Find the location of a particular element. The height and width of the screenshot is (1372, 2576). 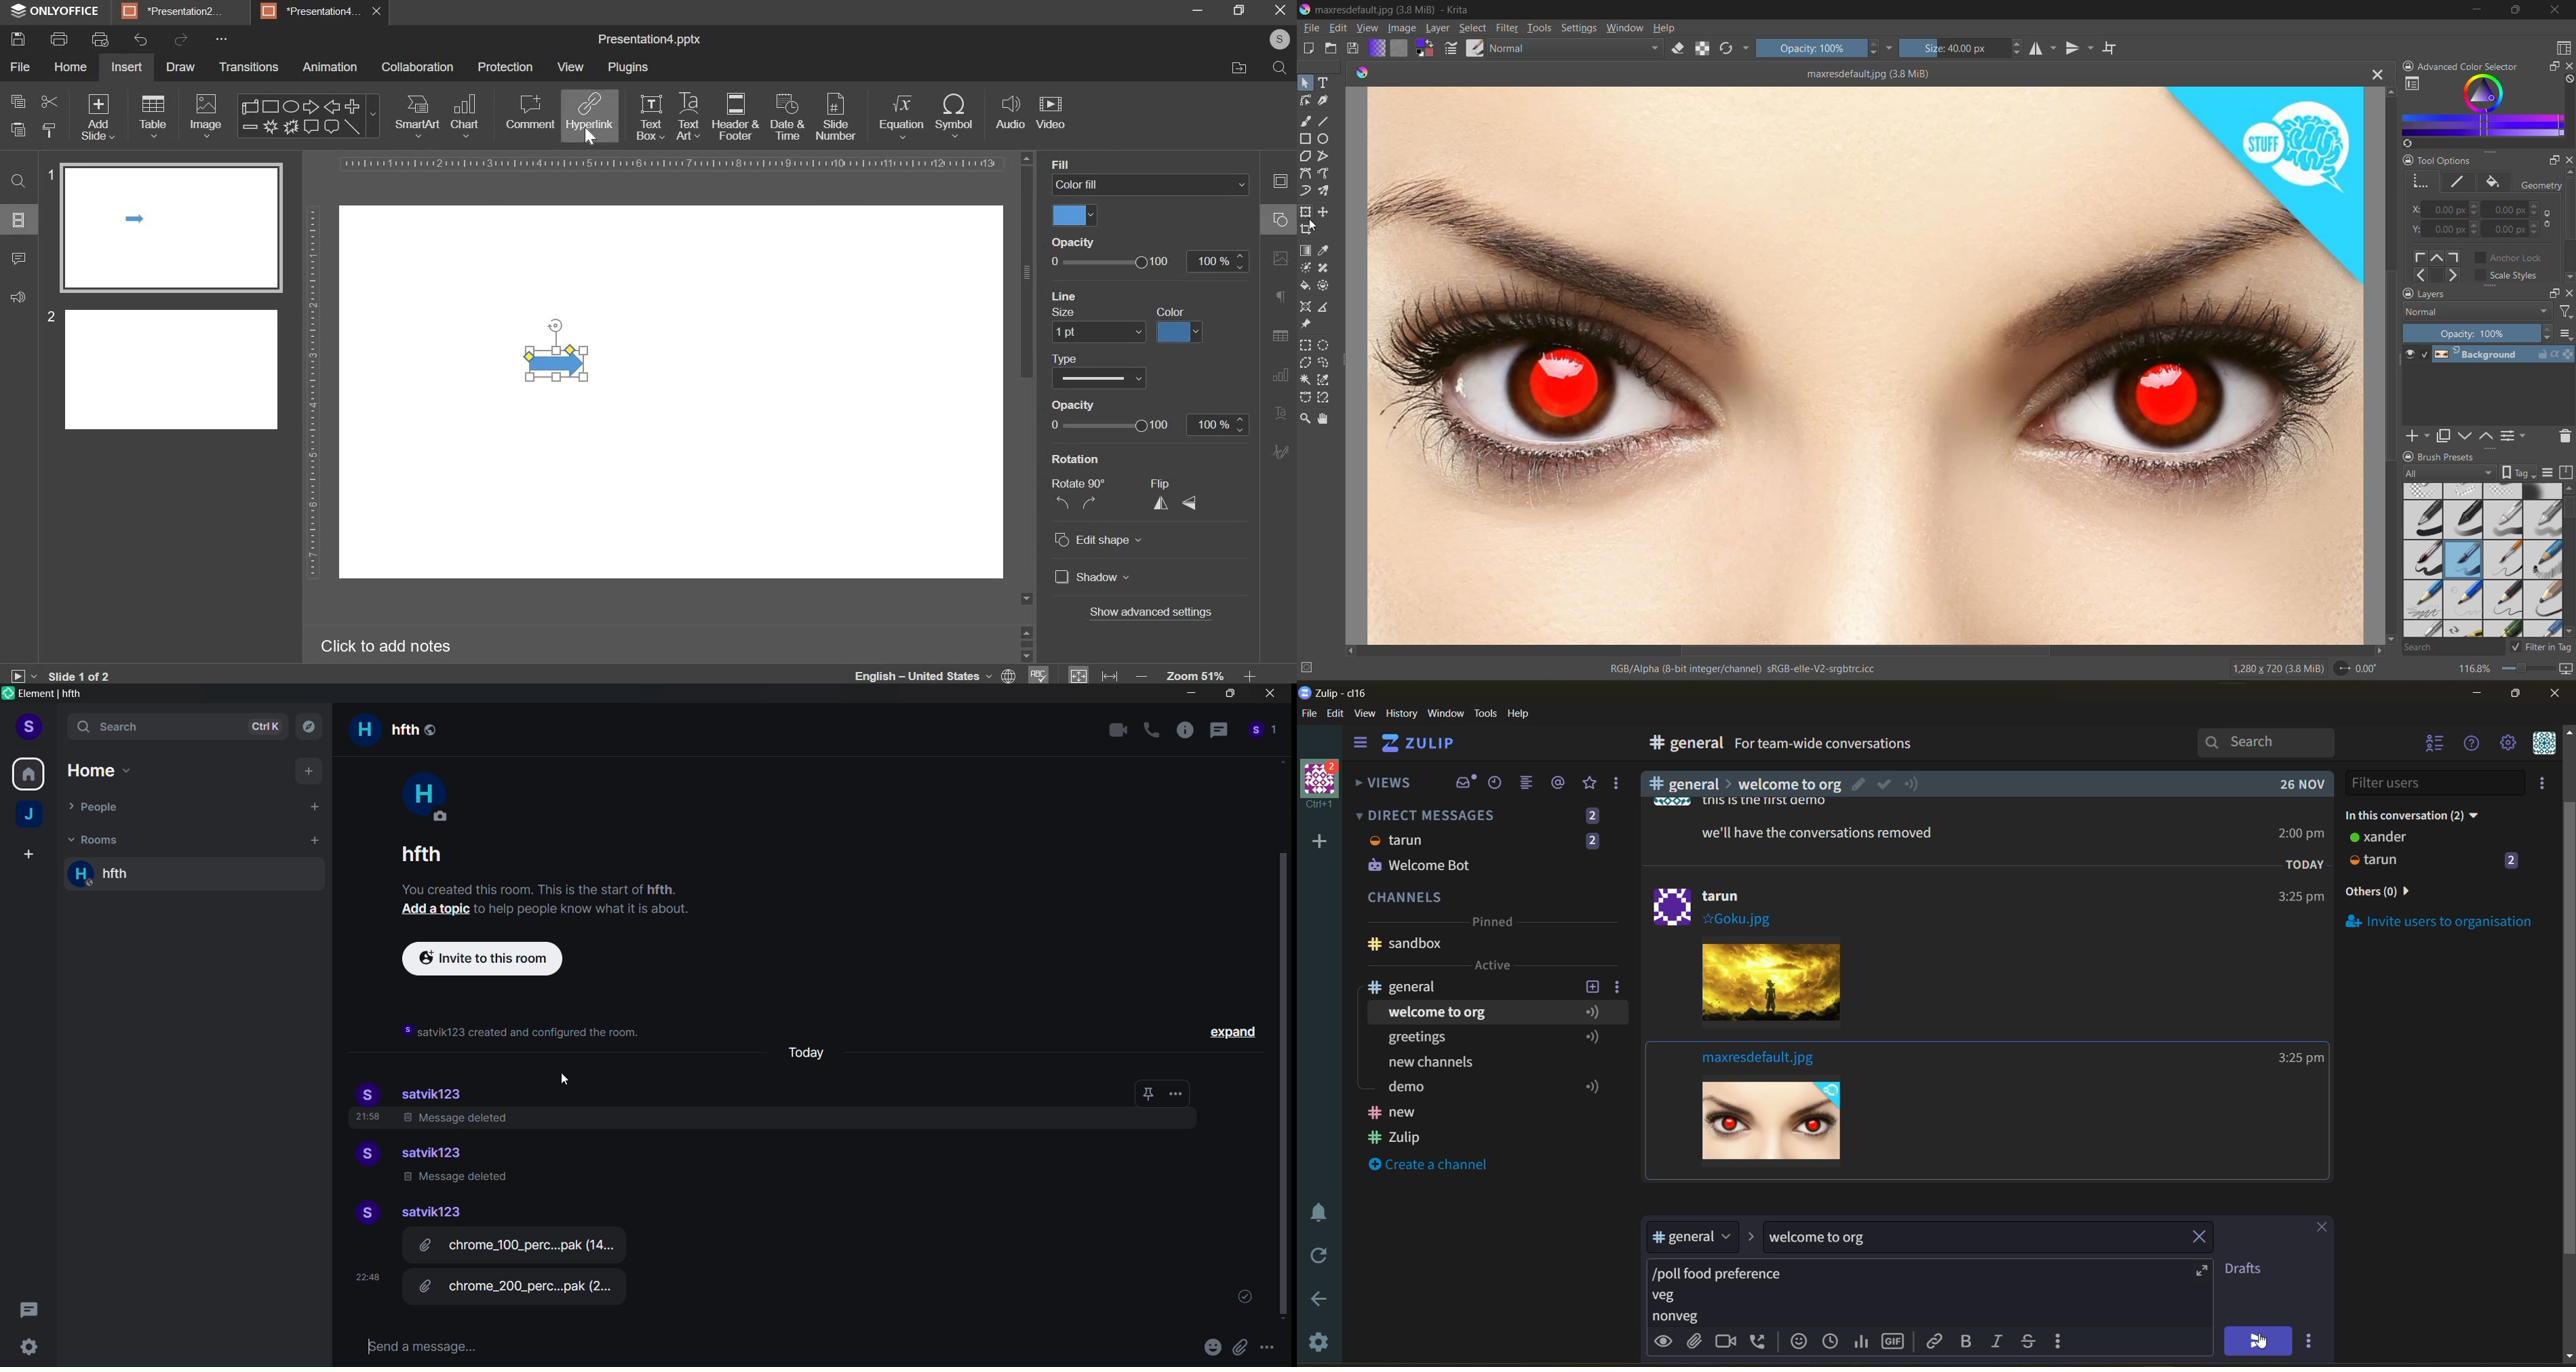

views is located at coordinates (1384, 787).